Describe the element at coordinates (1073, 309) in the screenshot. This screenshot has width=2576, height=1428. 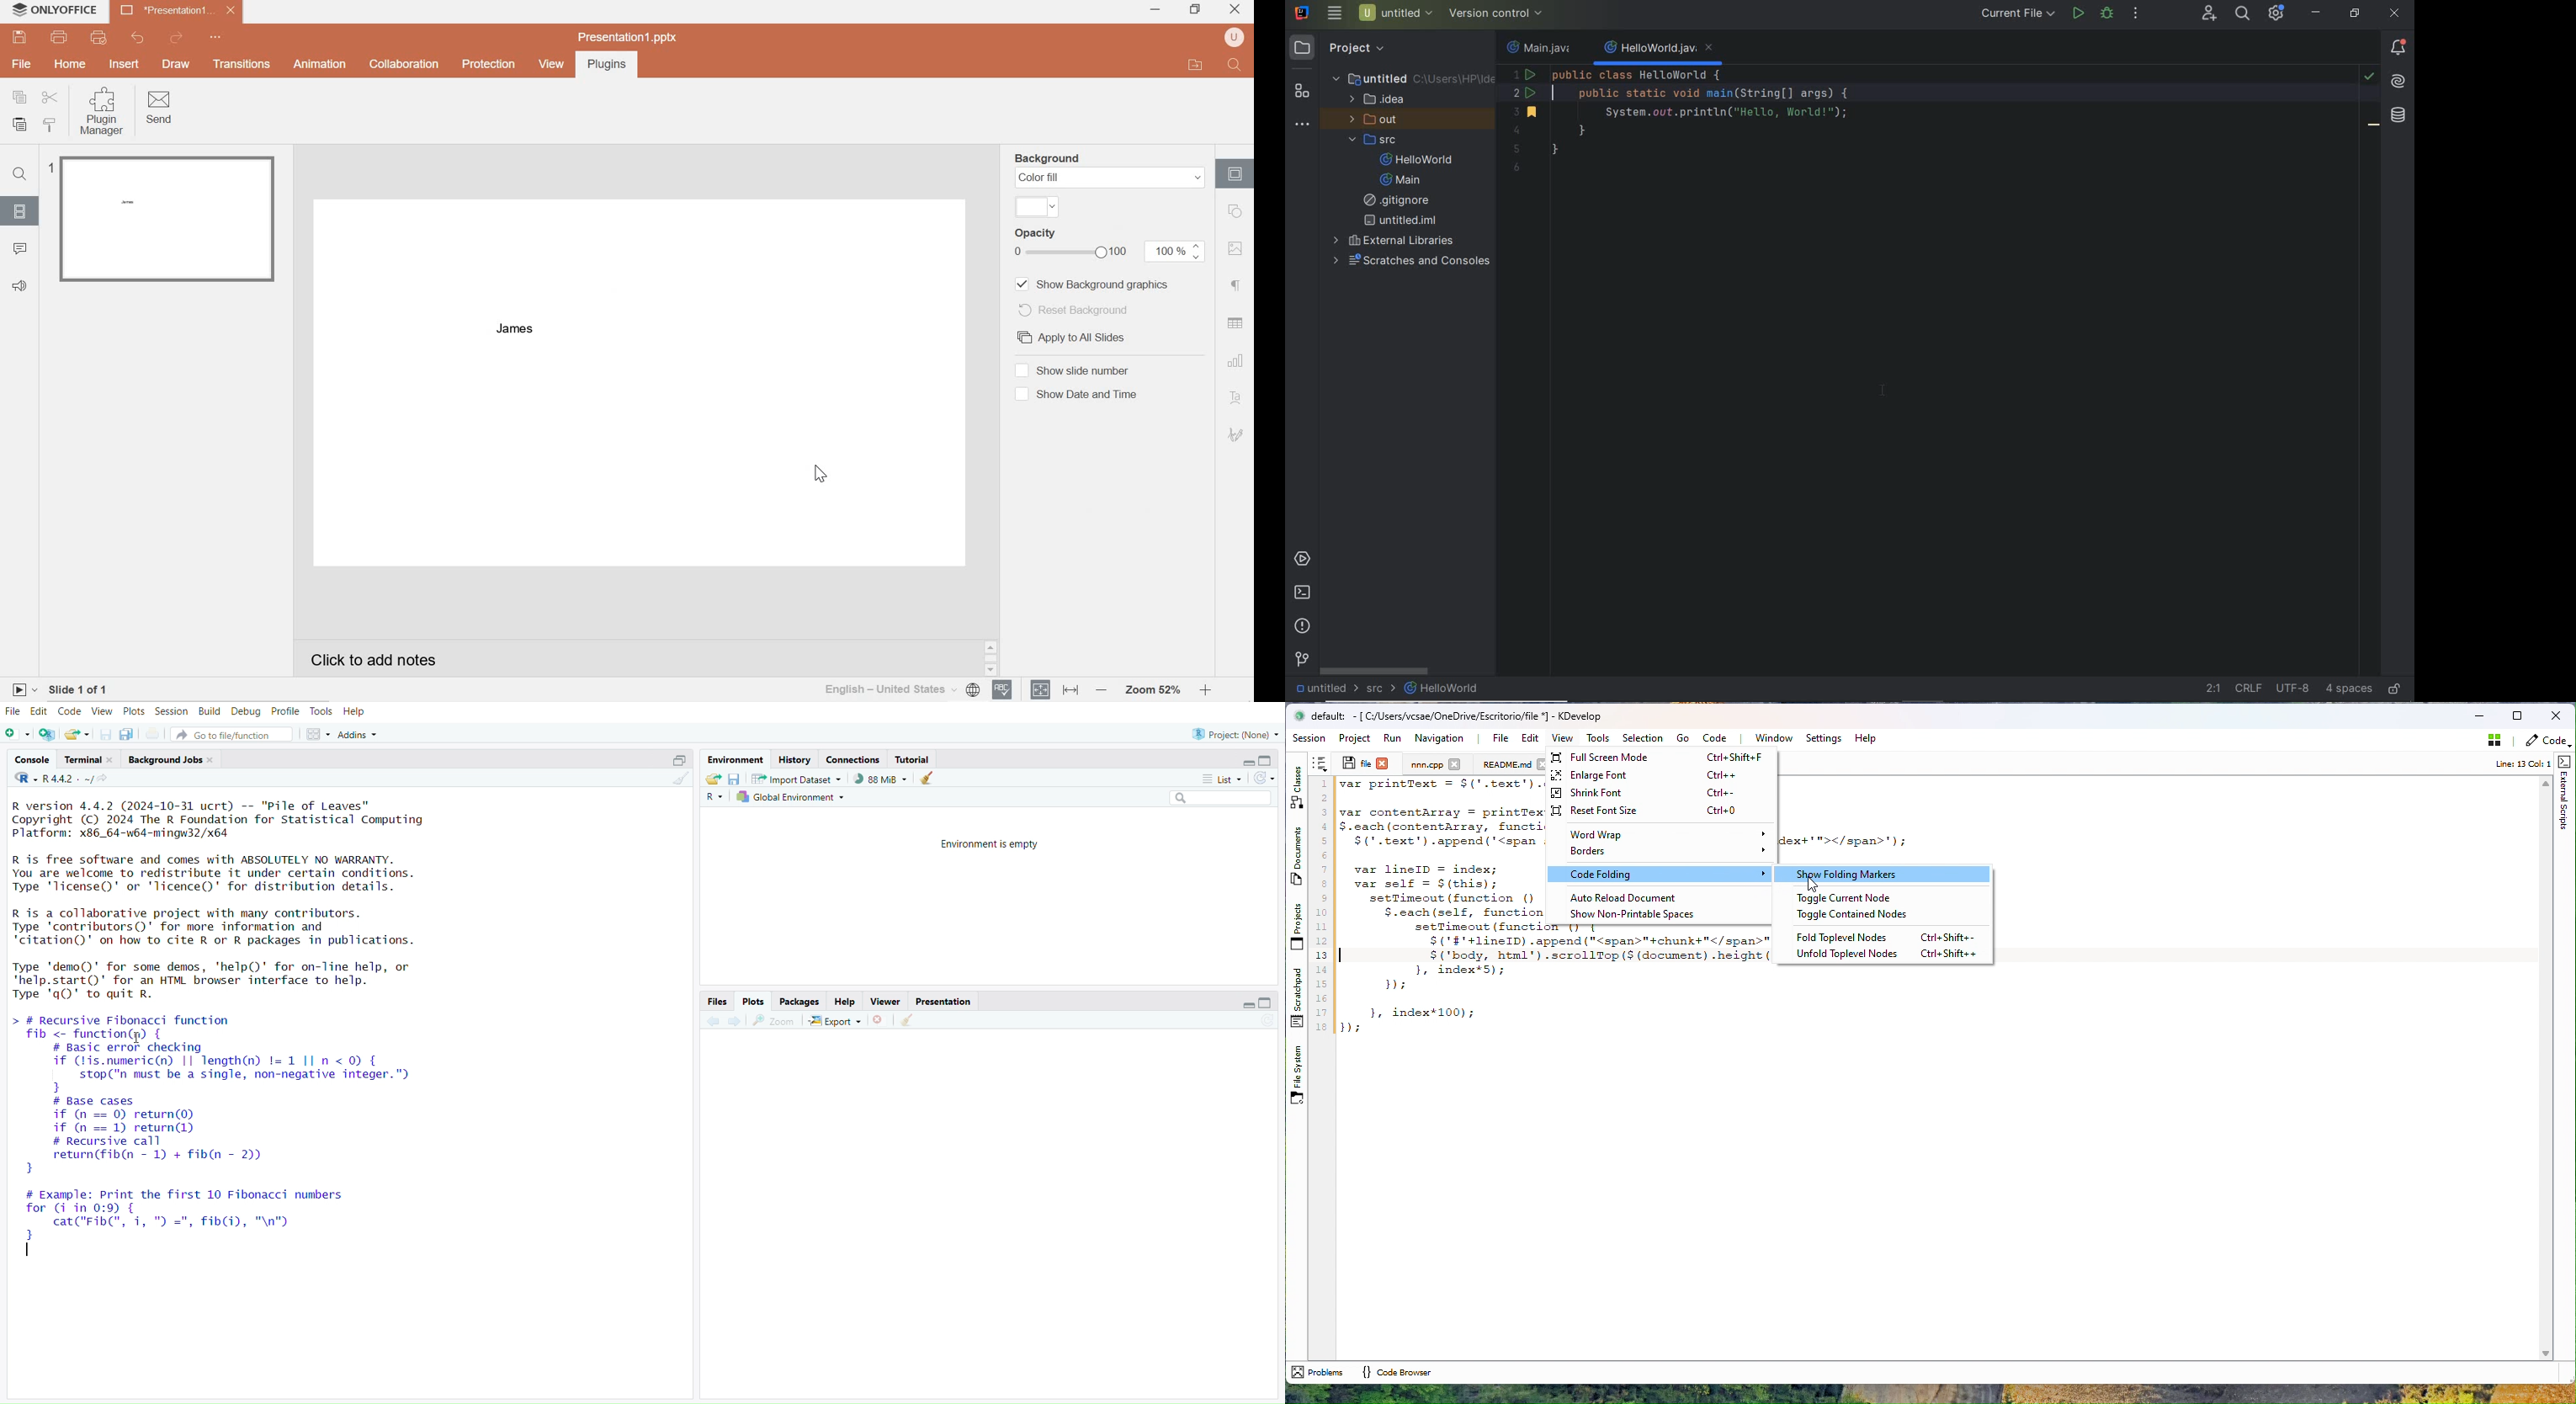
I see `Reset Background` at that location.